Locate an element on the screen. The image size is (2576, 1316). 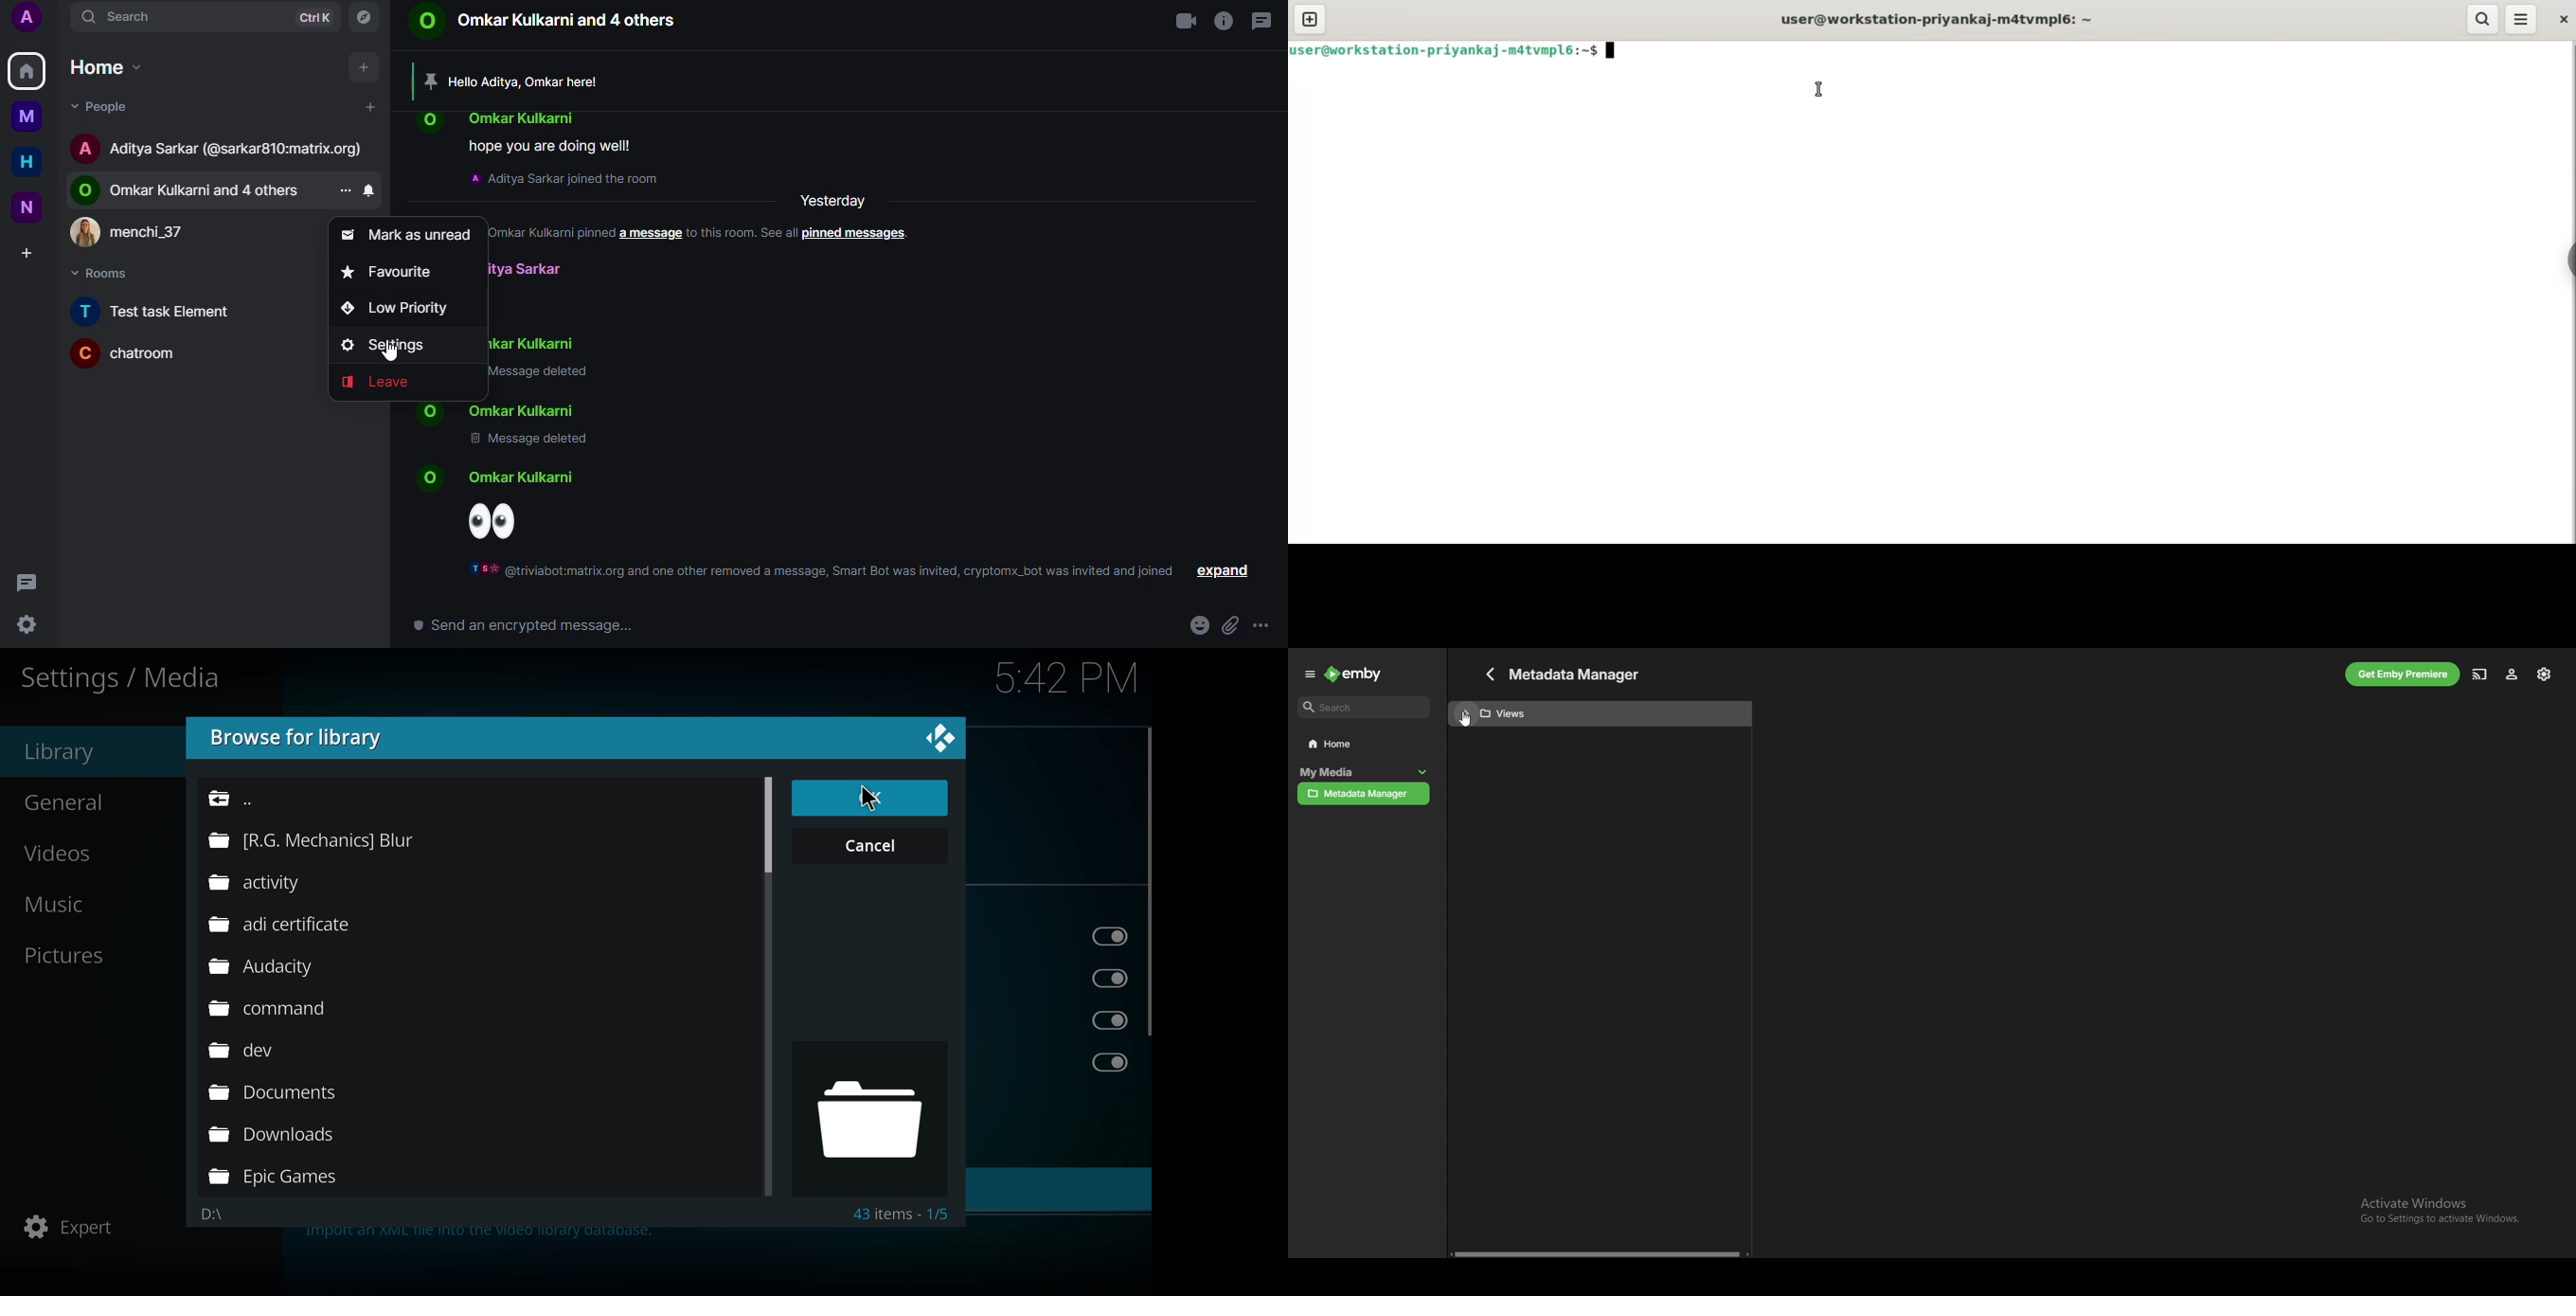
ok is located at coordinates (869, 797).